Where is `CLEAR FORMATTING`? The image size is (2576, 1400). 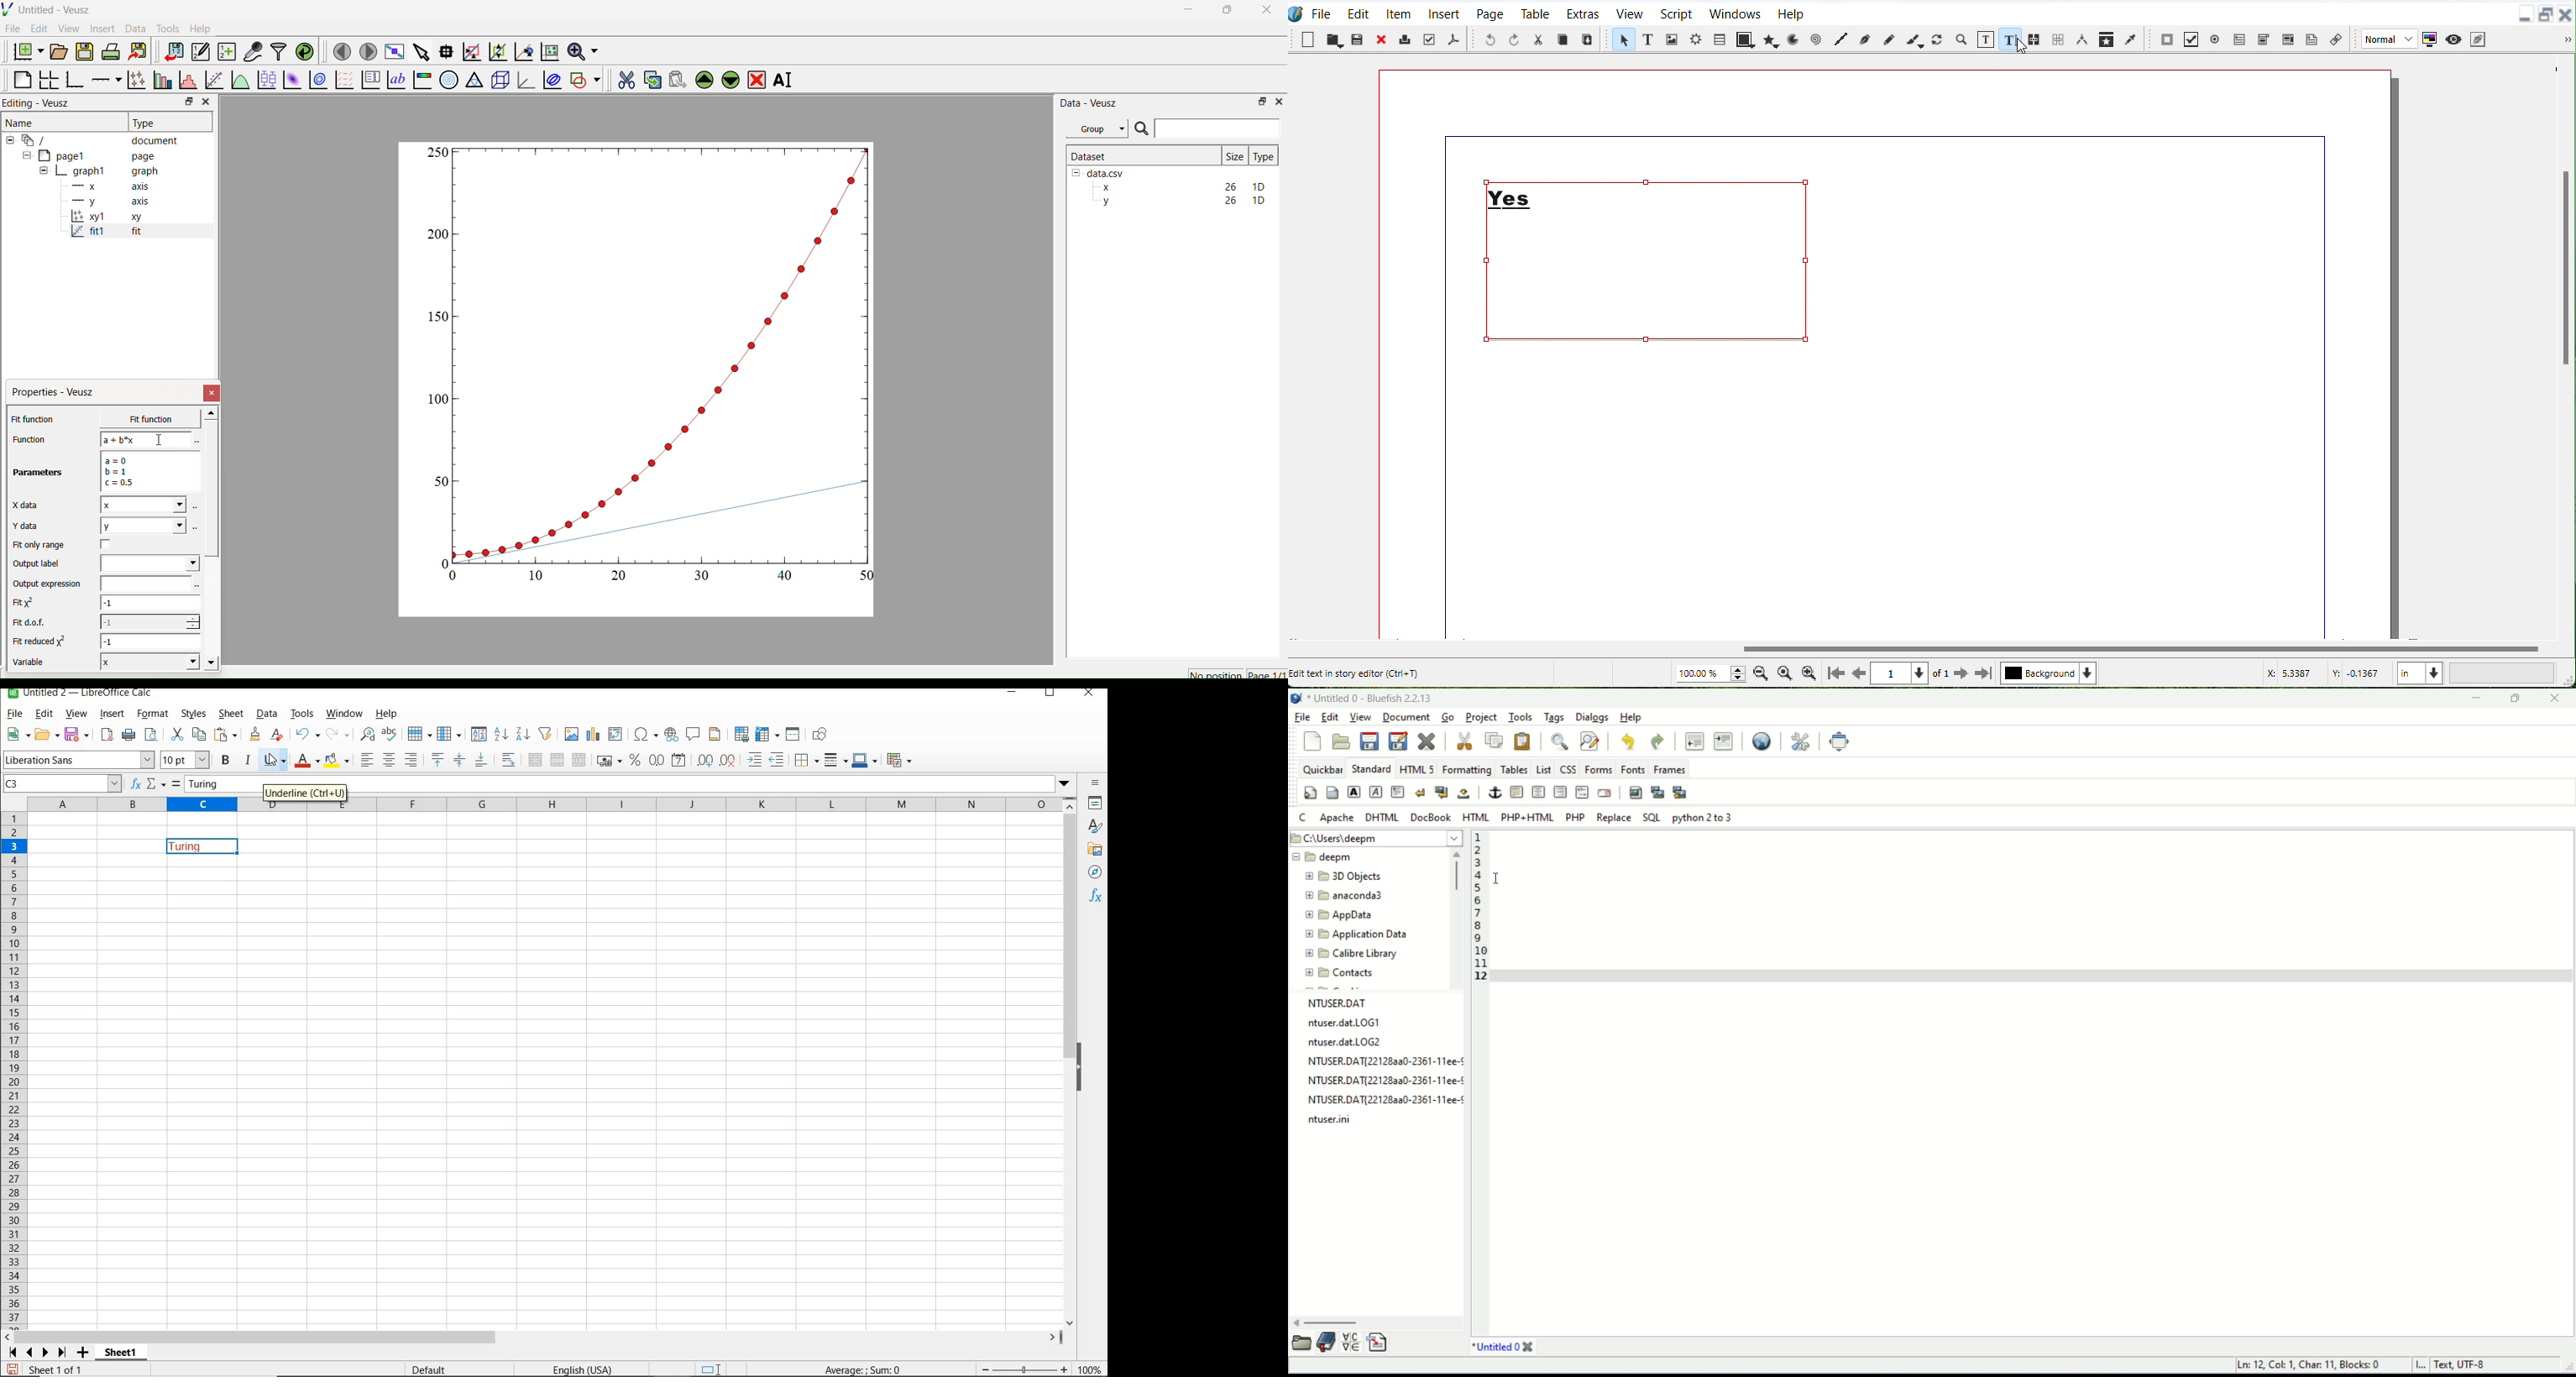
CLEAR FORMATTING is located at coordinates (256, 735).